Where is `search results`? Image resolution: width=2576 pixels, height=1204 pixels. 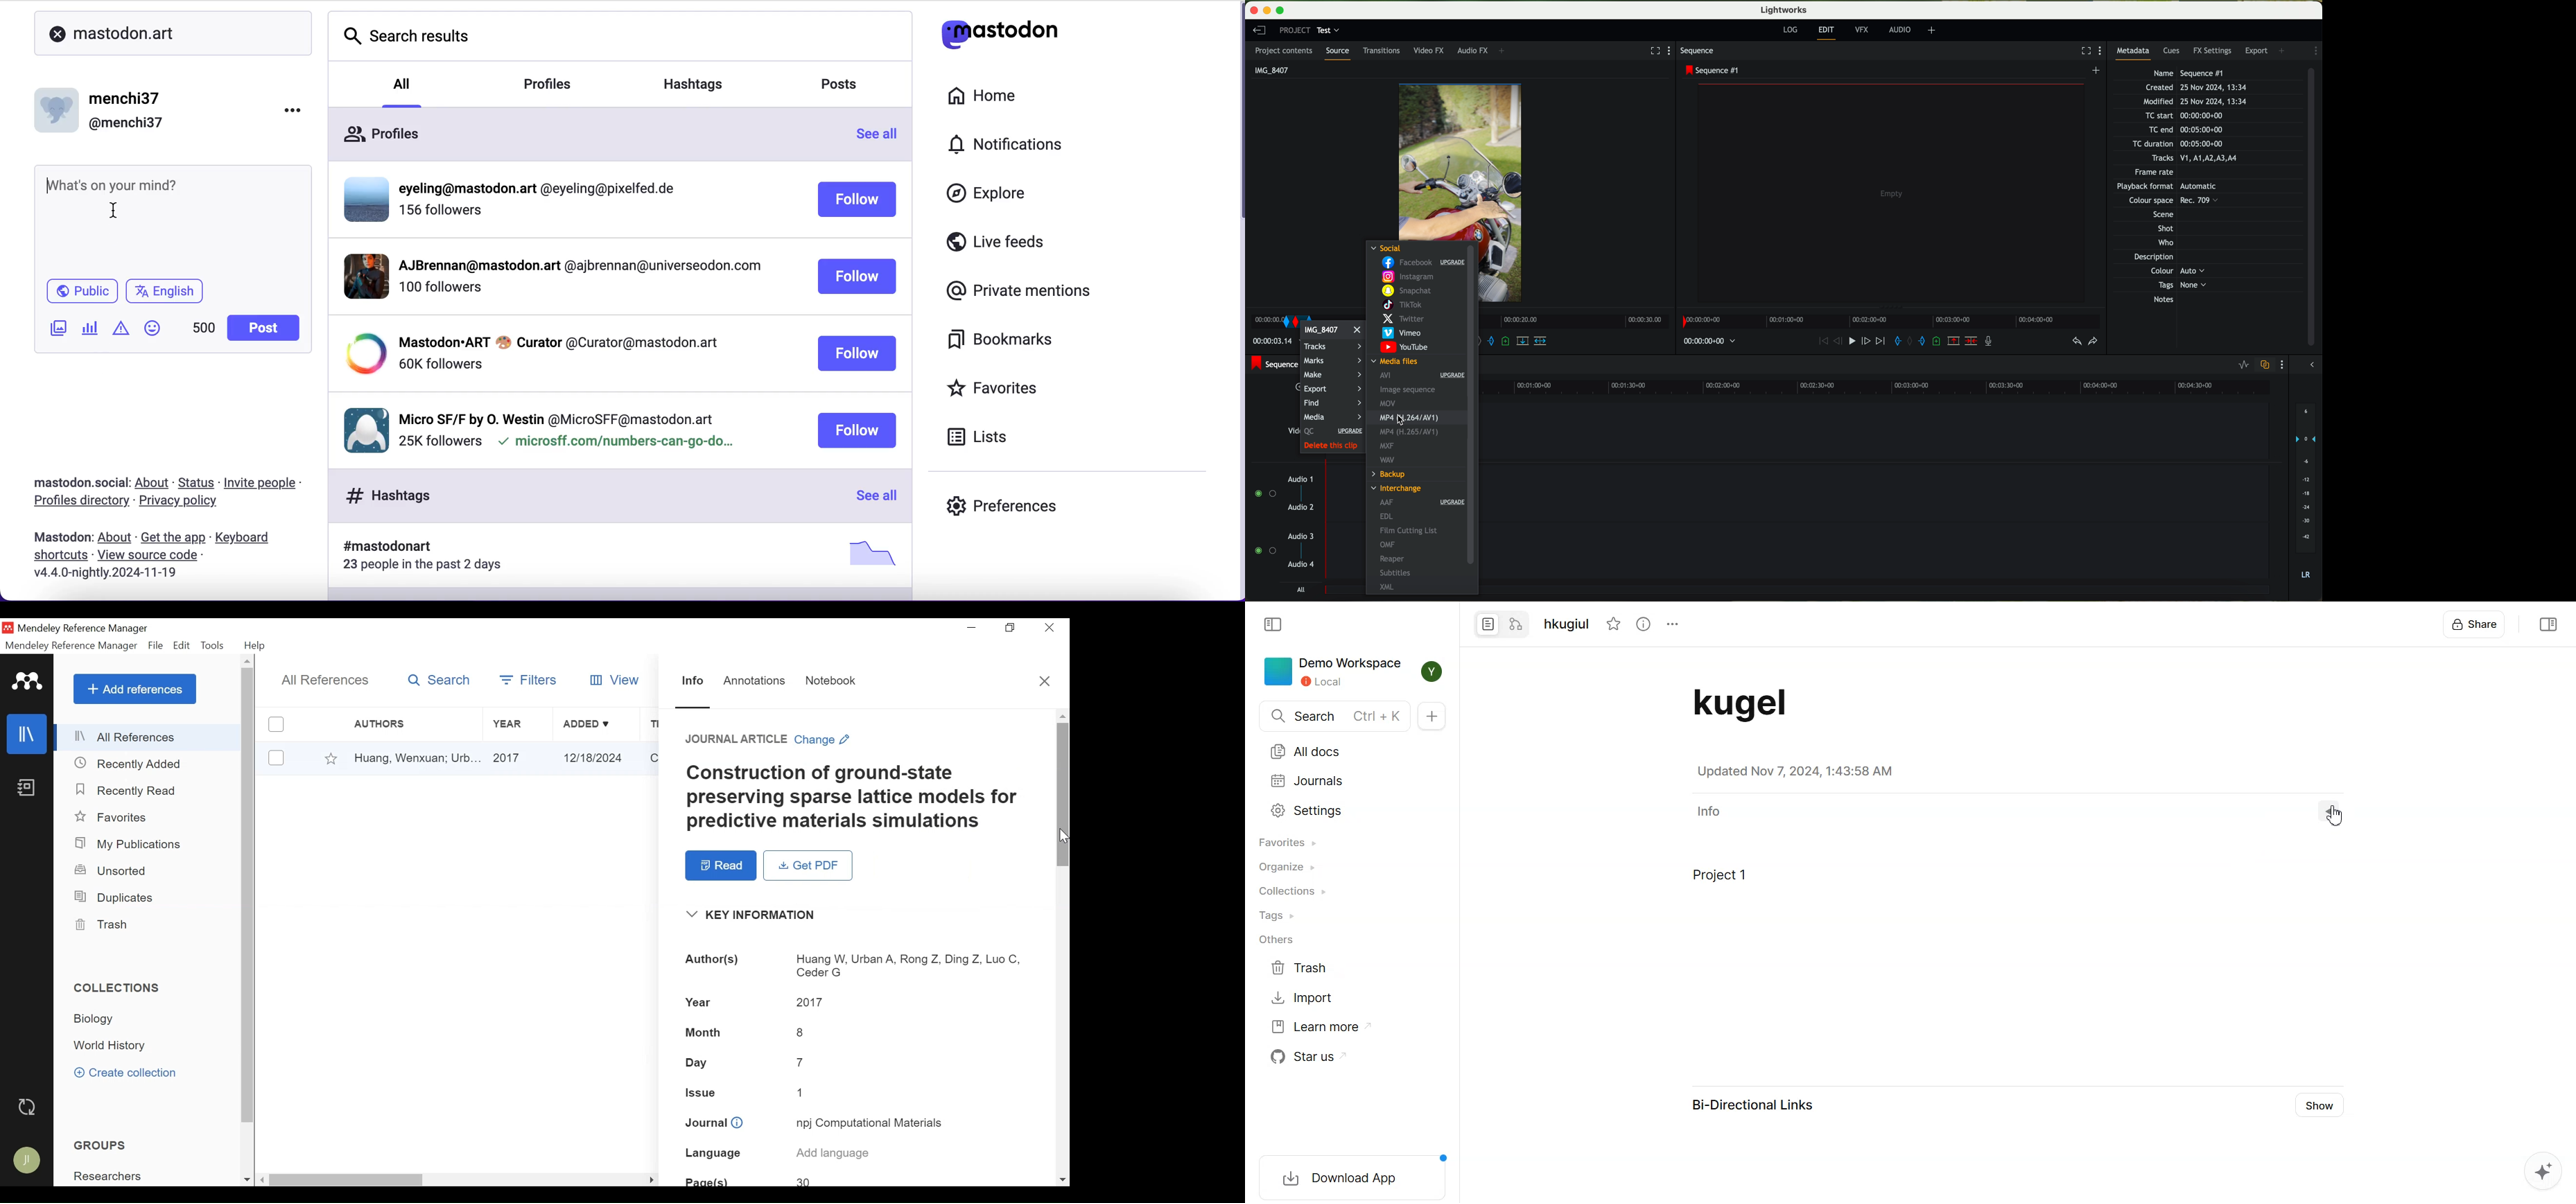
search results is located at coordinates (415, 38).